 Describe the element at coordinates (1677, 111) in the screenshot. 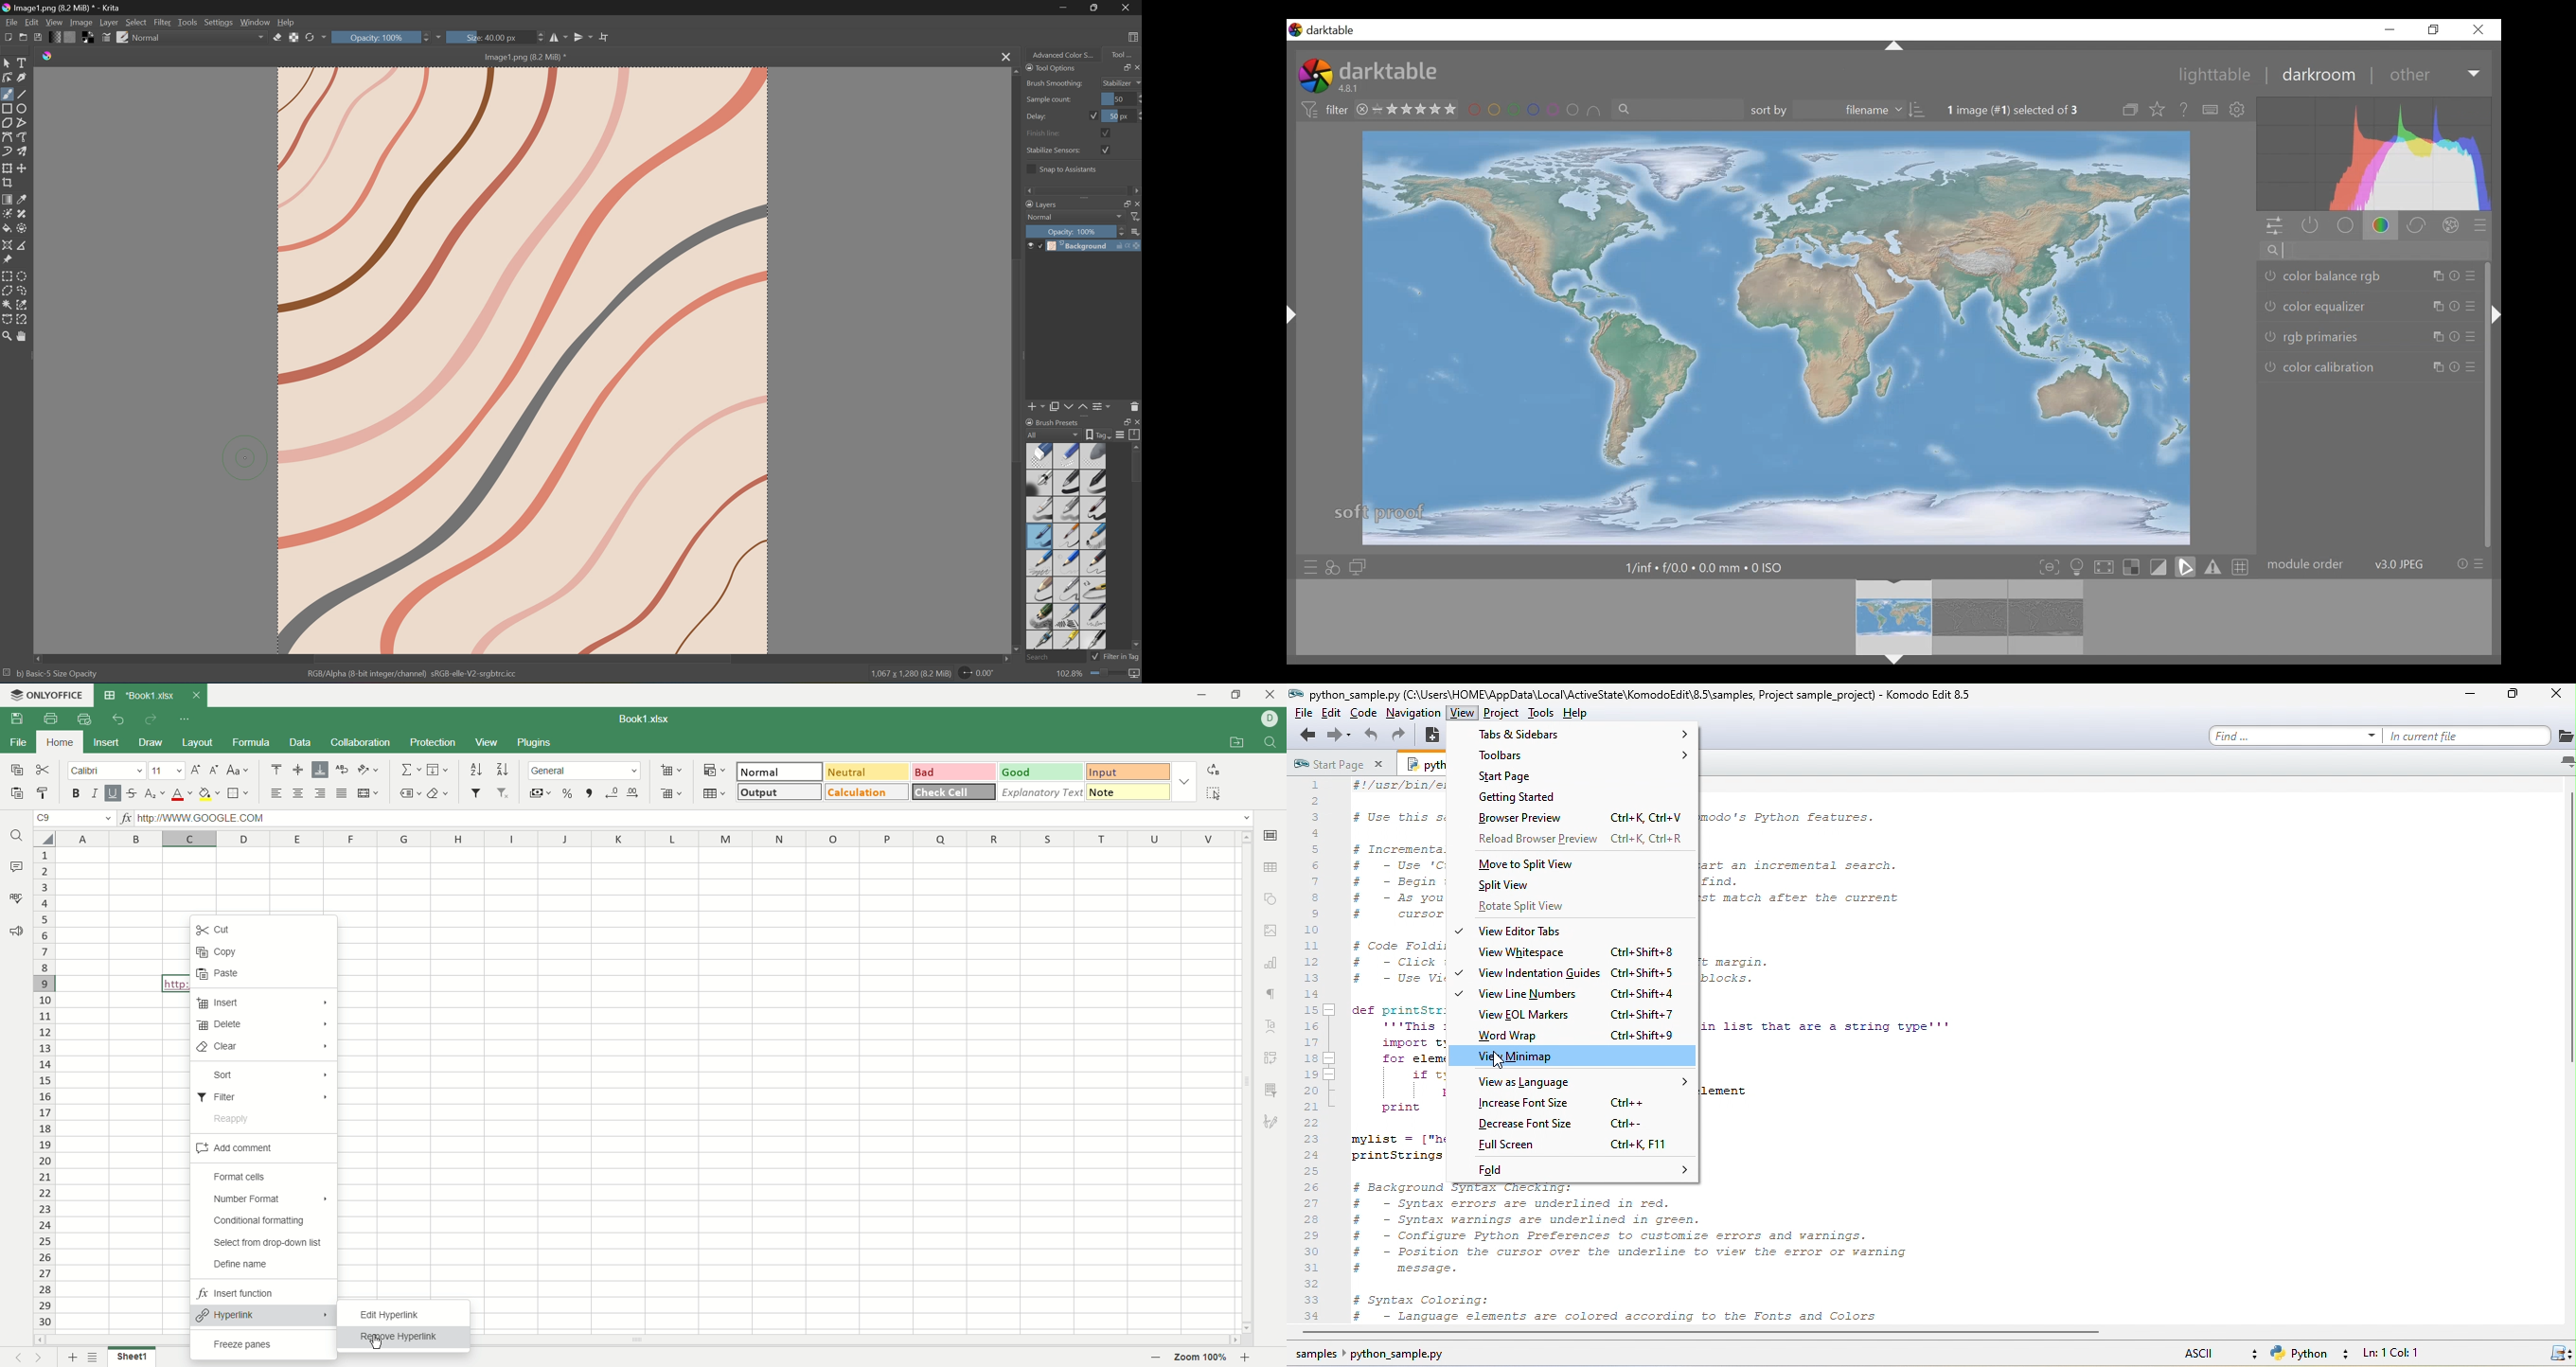

I see `filter by text` at that location.